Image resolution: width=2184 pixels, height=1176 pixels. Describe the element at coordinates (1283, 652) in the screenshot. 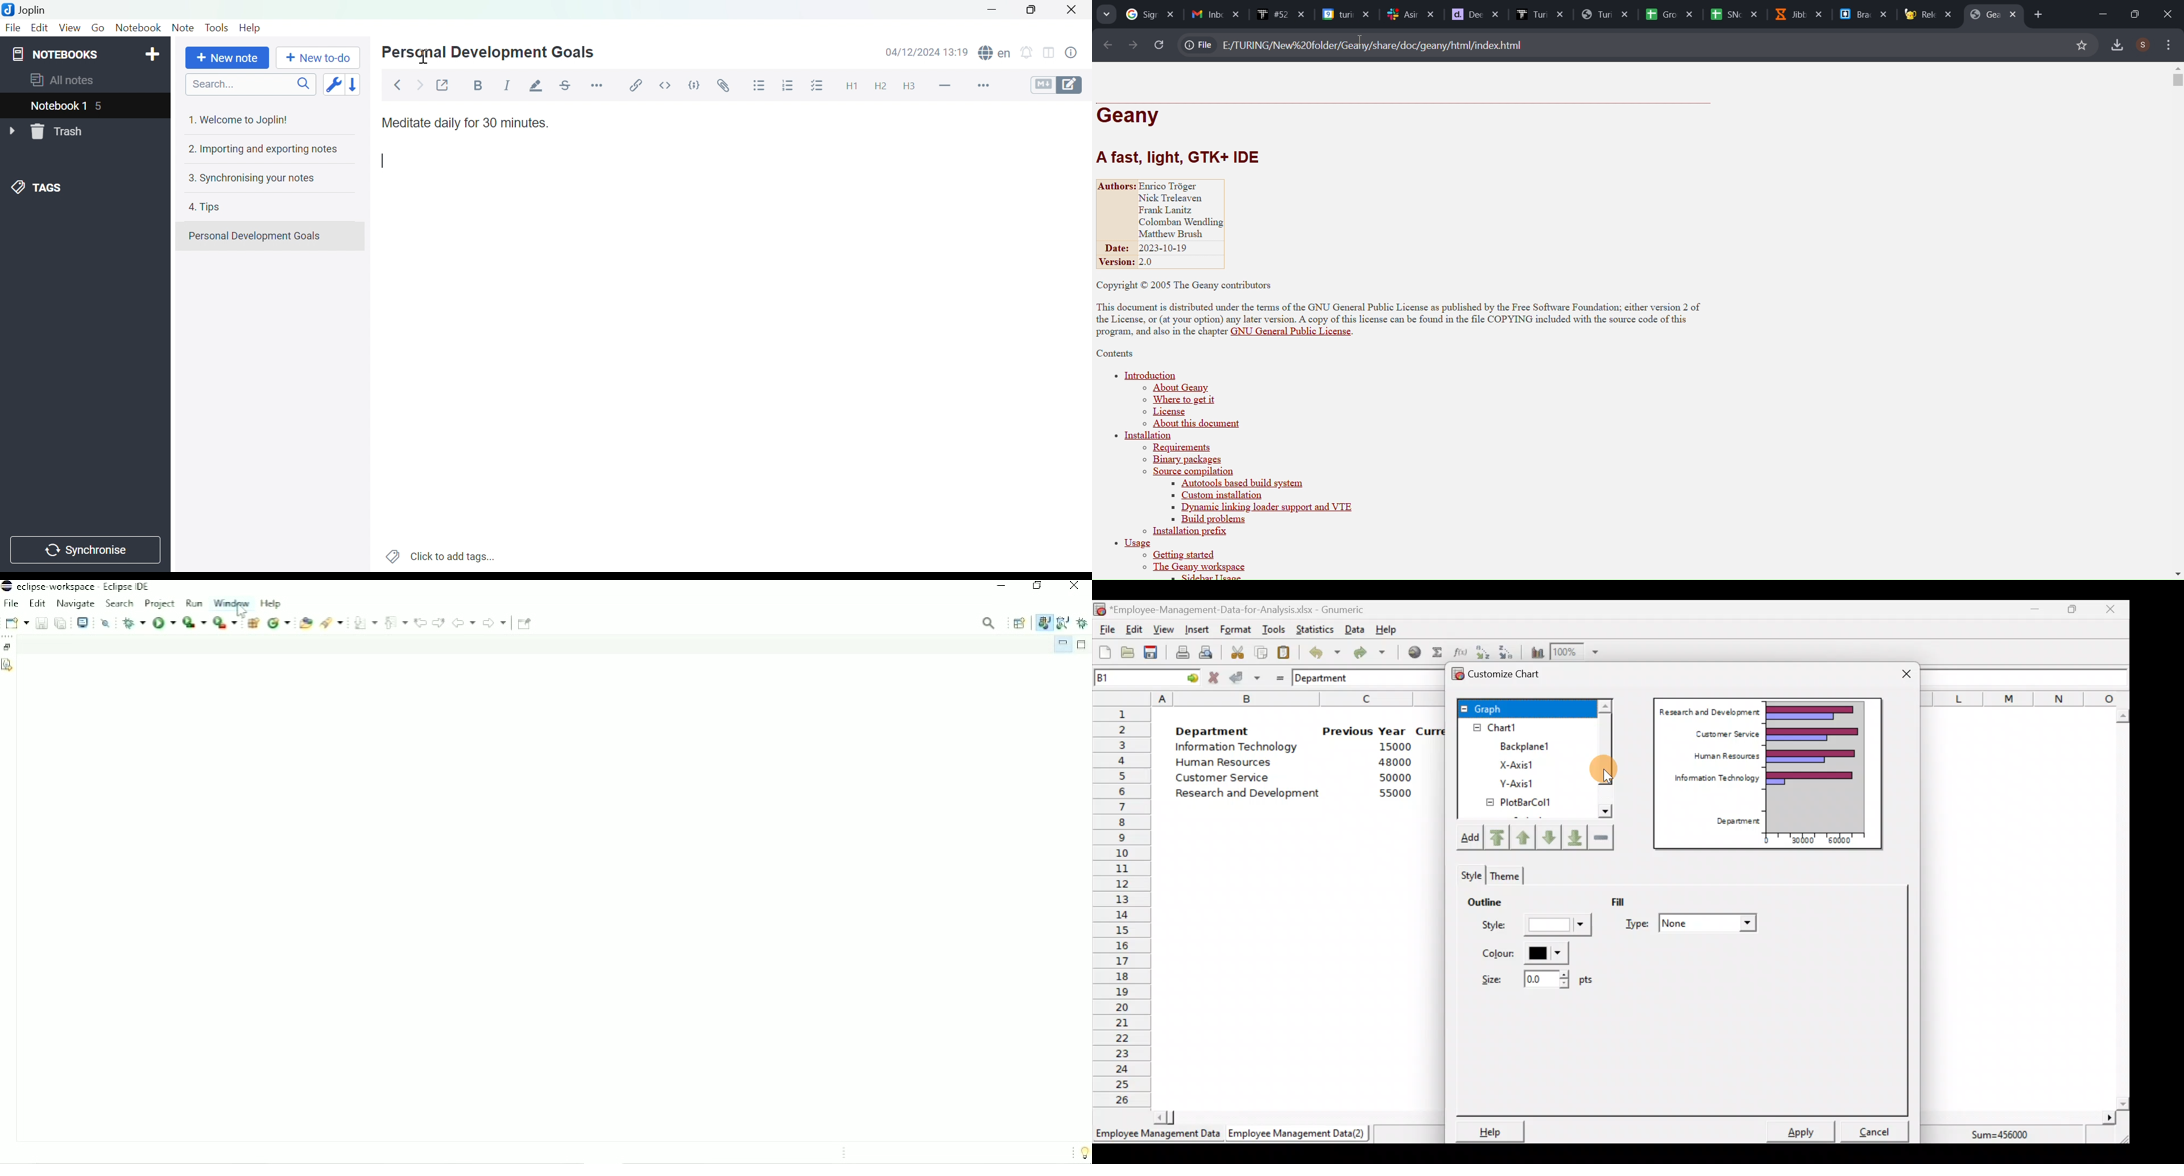

I see `Paste the clipboard` at that location.